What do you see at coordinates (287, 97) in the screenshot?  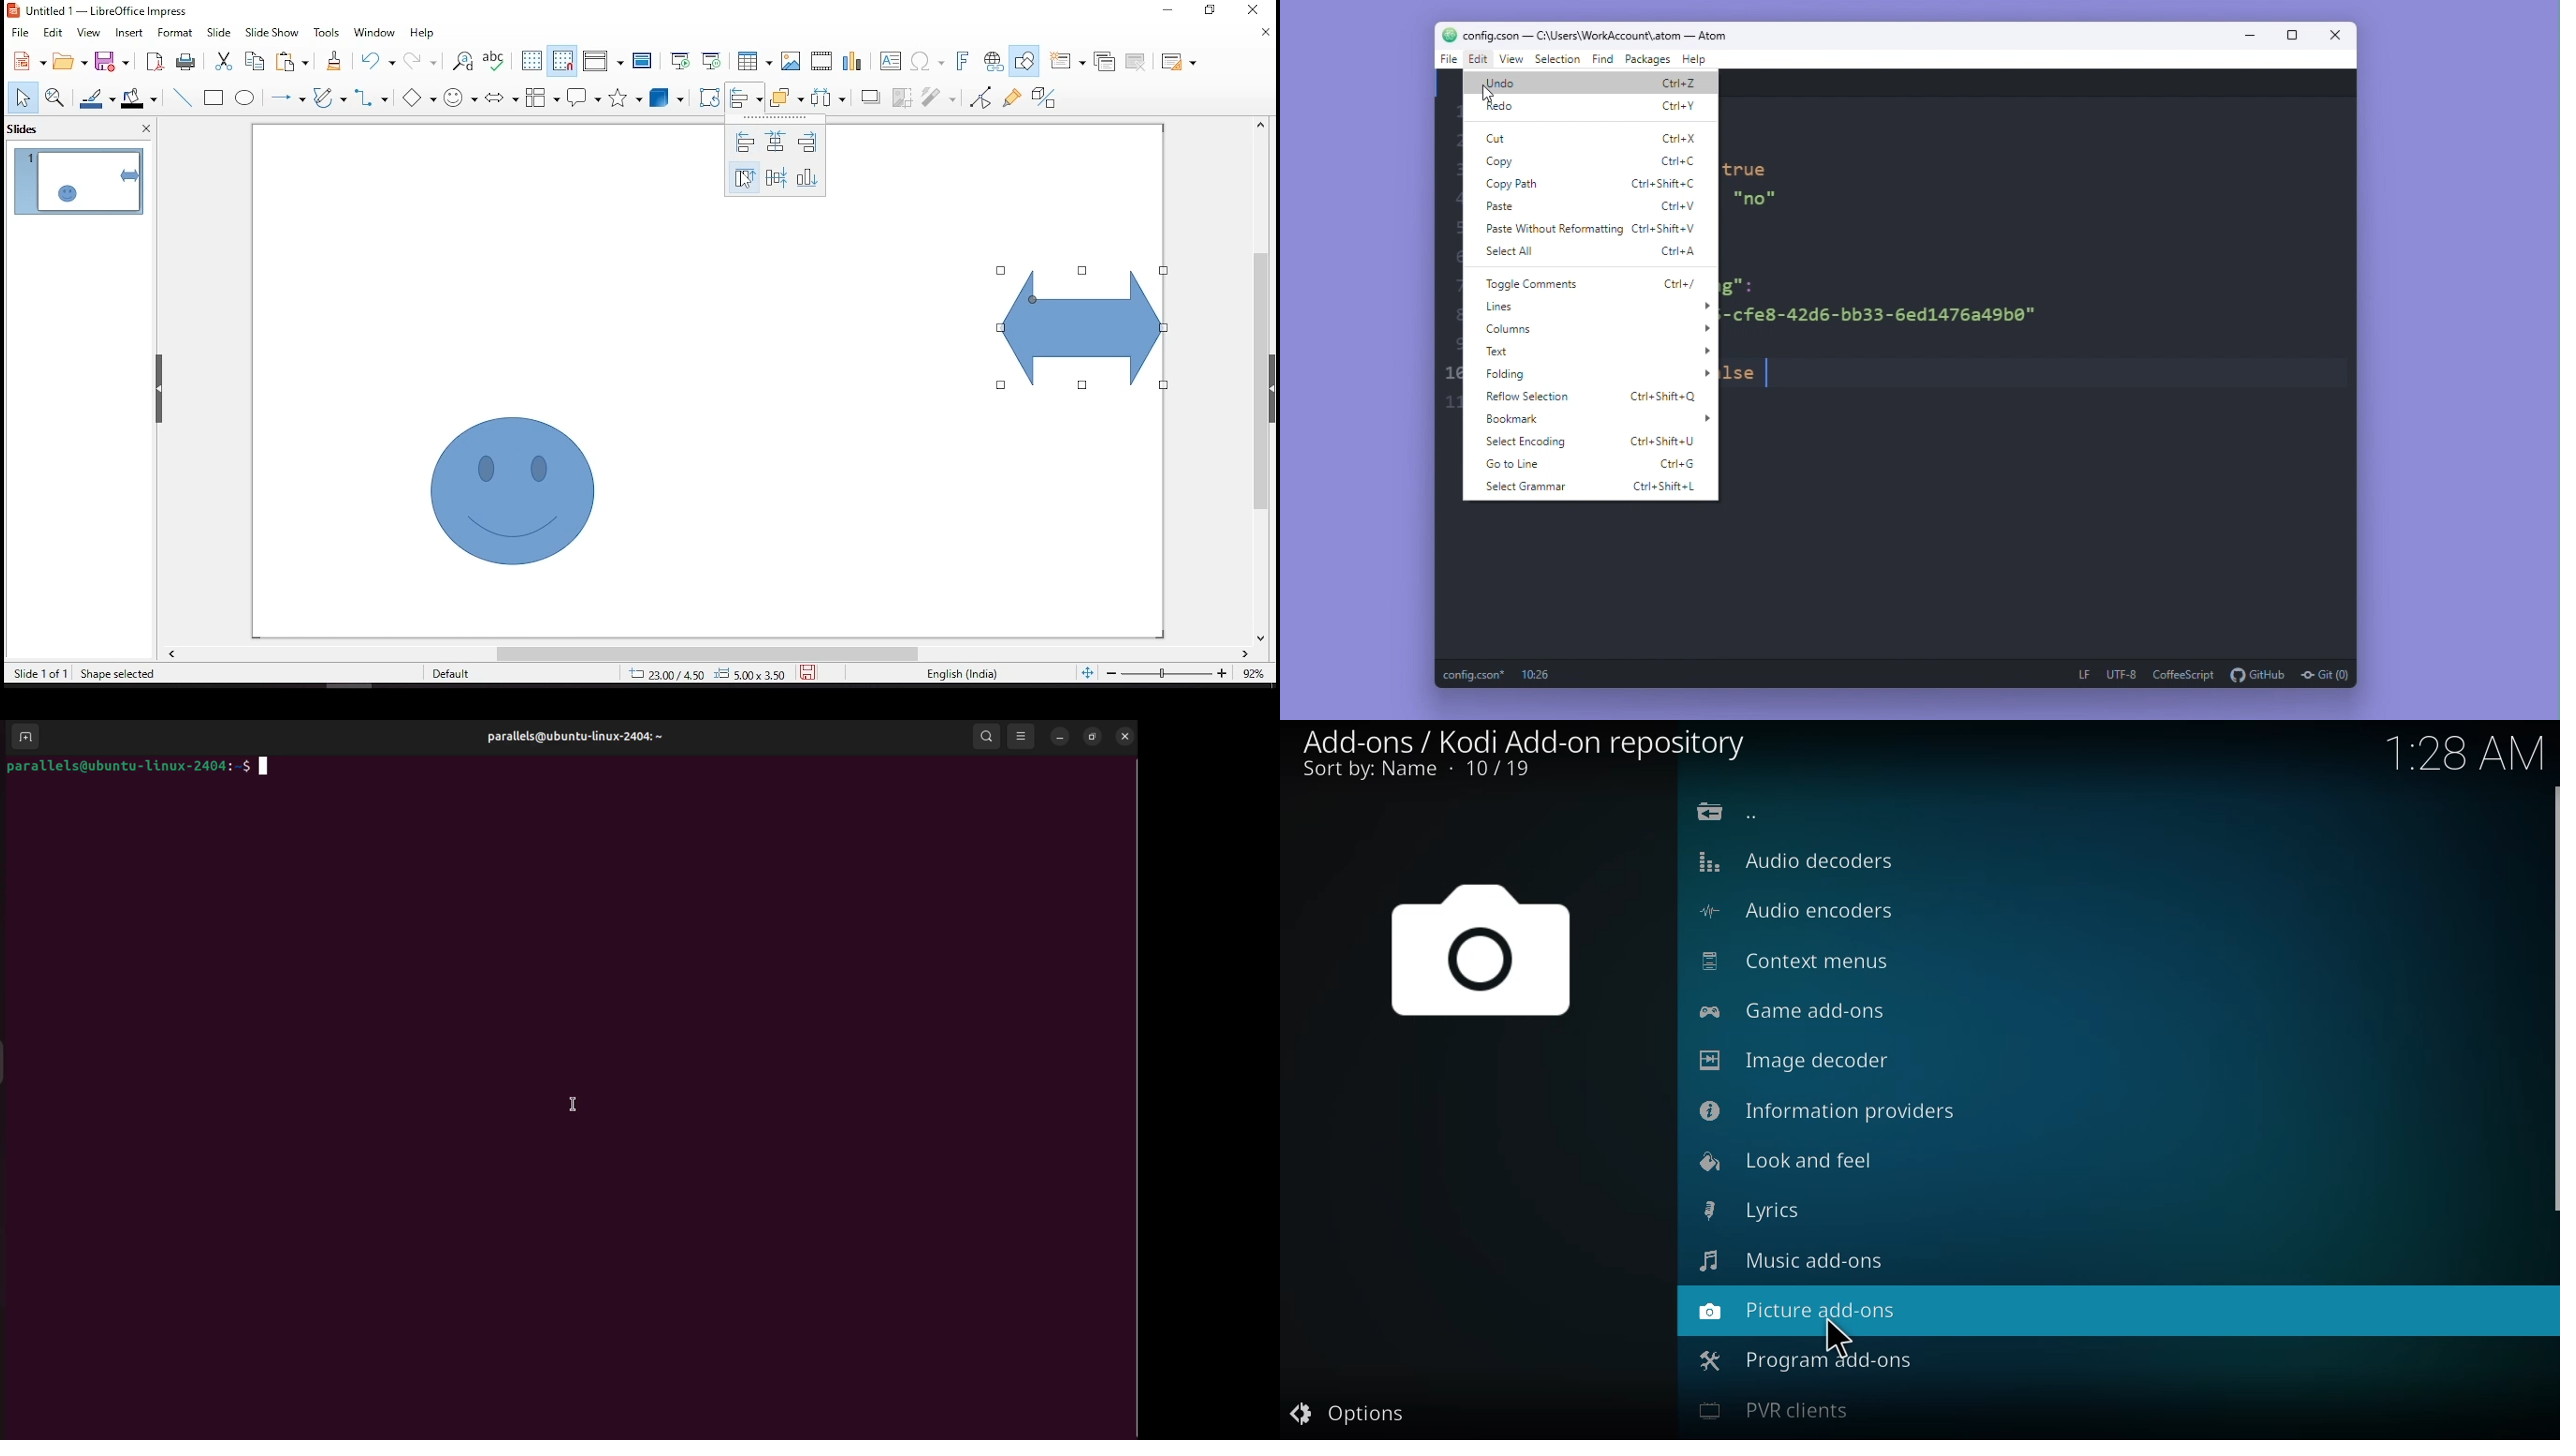 I see `lines and arrows` at bounding box center [287, 97].